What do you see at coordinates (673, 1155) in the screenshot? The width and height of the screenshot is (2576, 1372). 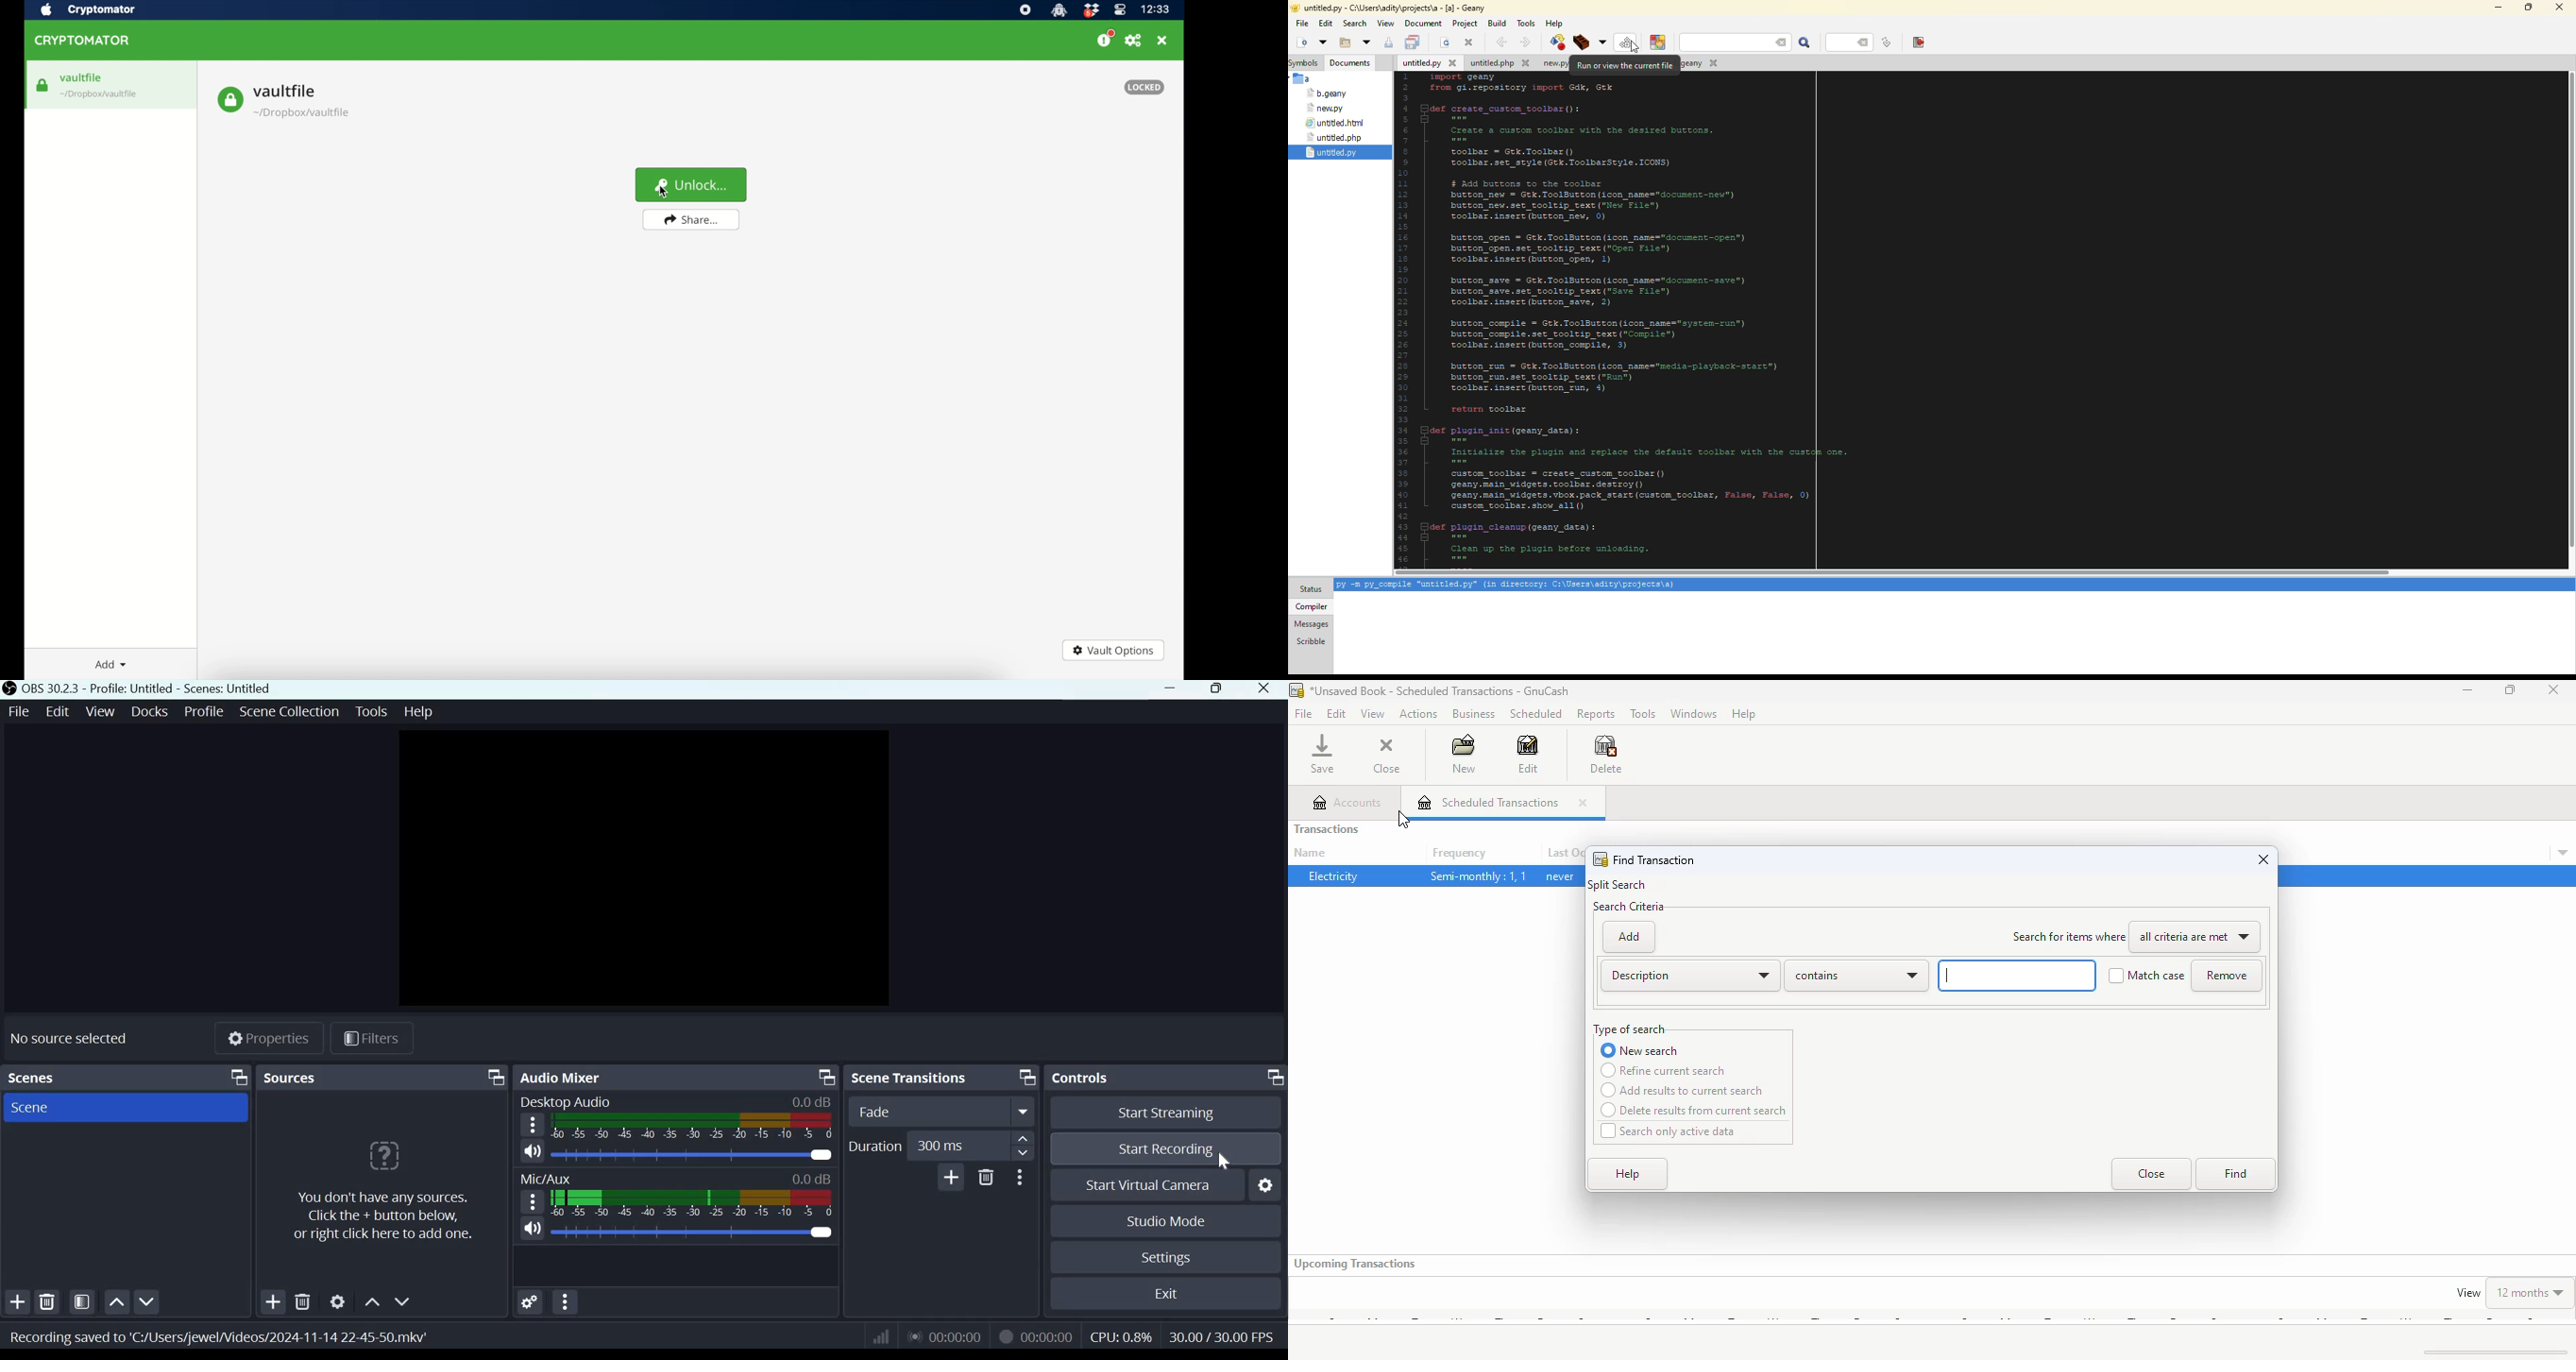 I see `Audio level meter` at bounding box center [673, 1155].